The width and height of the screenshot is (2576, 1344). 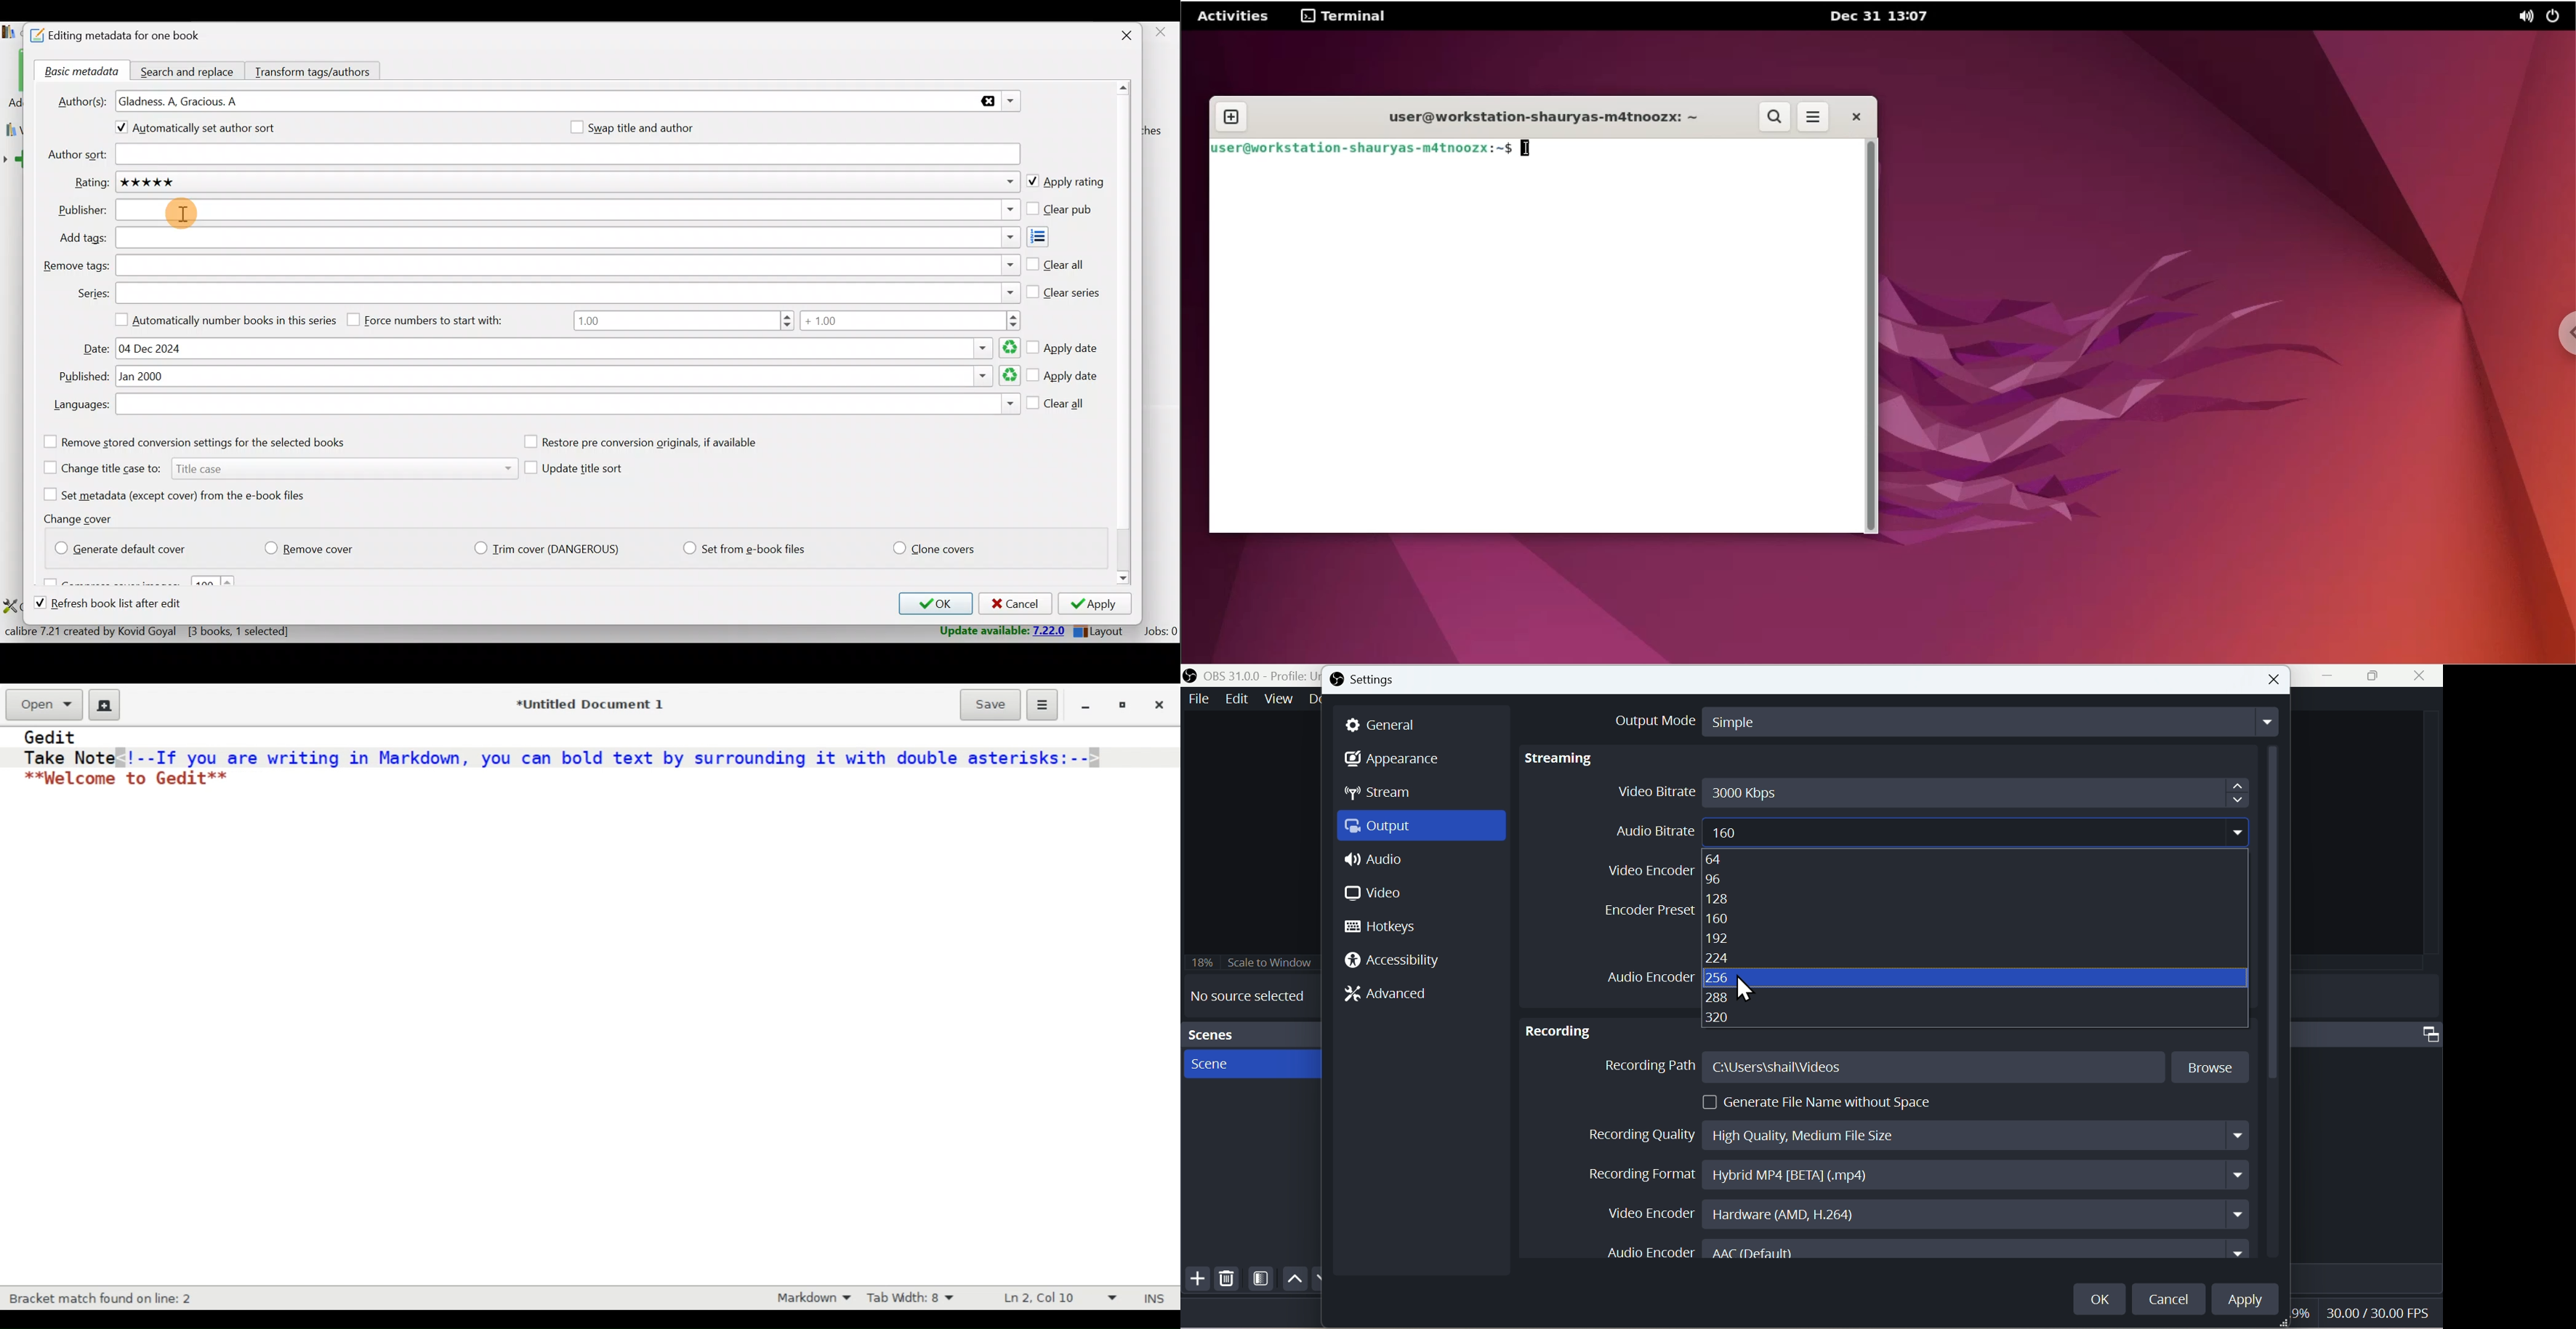 What do you see at coordinates (570, 102) in the screenshot?
I see `Authors` at bounding box center [570, 102].